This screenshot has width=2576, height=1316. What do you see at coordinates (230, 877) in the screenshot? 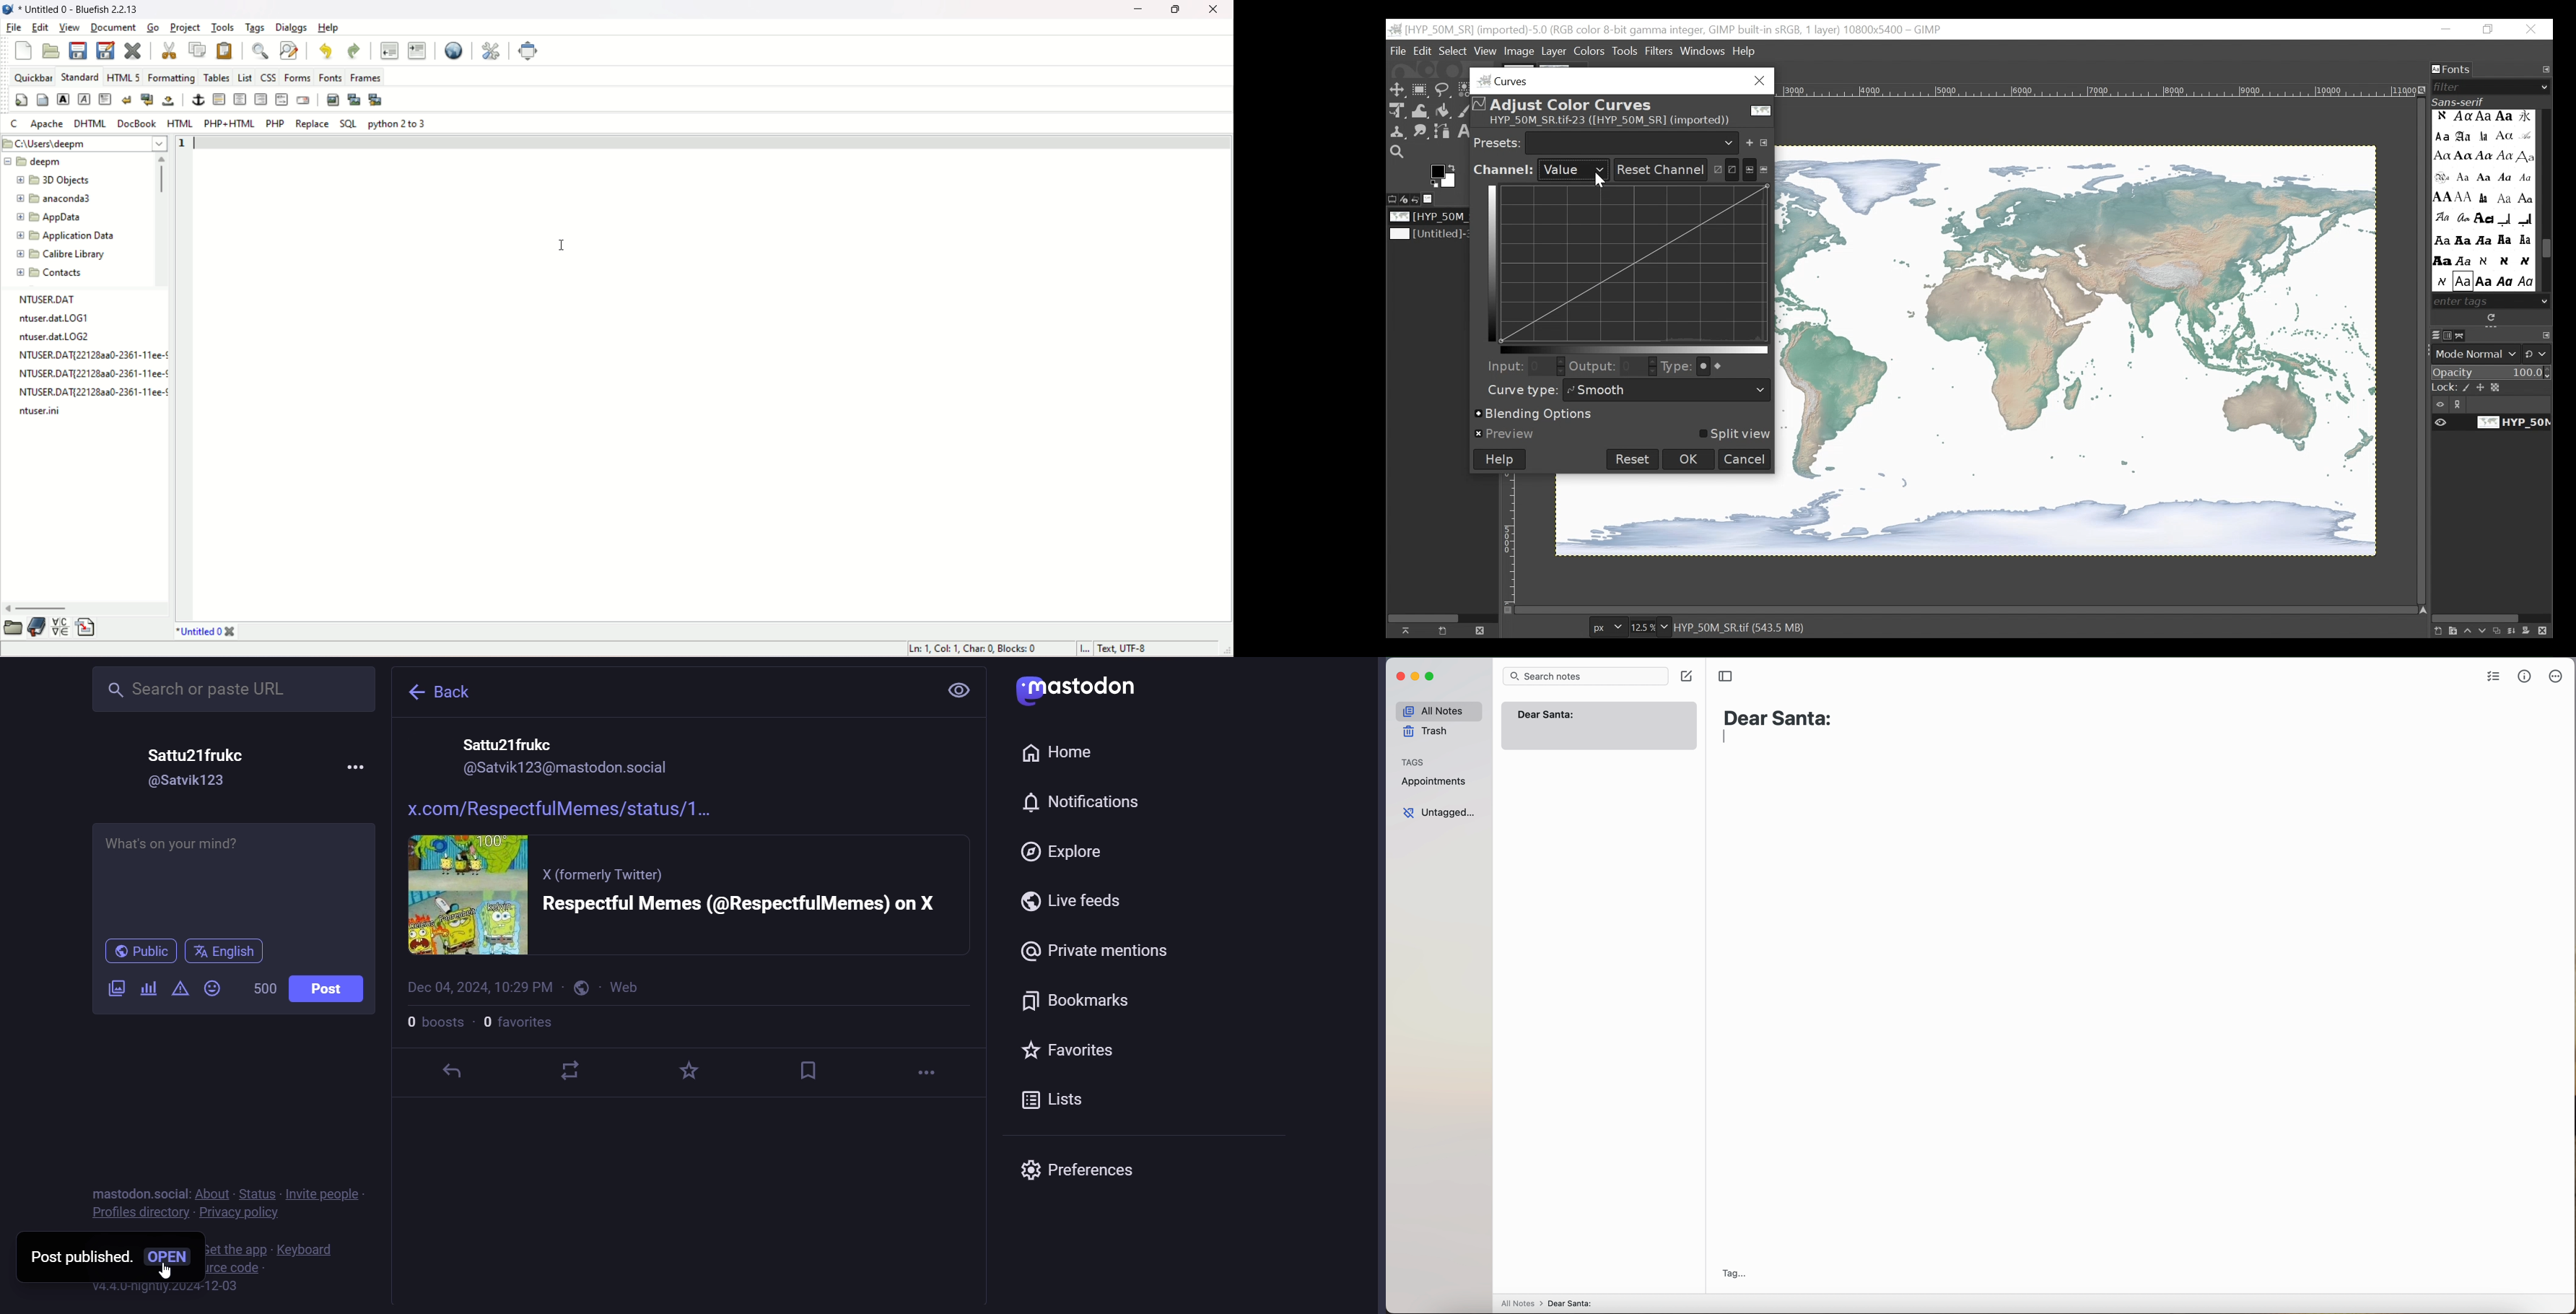
I see `What's on your mind?` at bounding box center [230, 877].